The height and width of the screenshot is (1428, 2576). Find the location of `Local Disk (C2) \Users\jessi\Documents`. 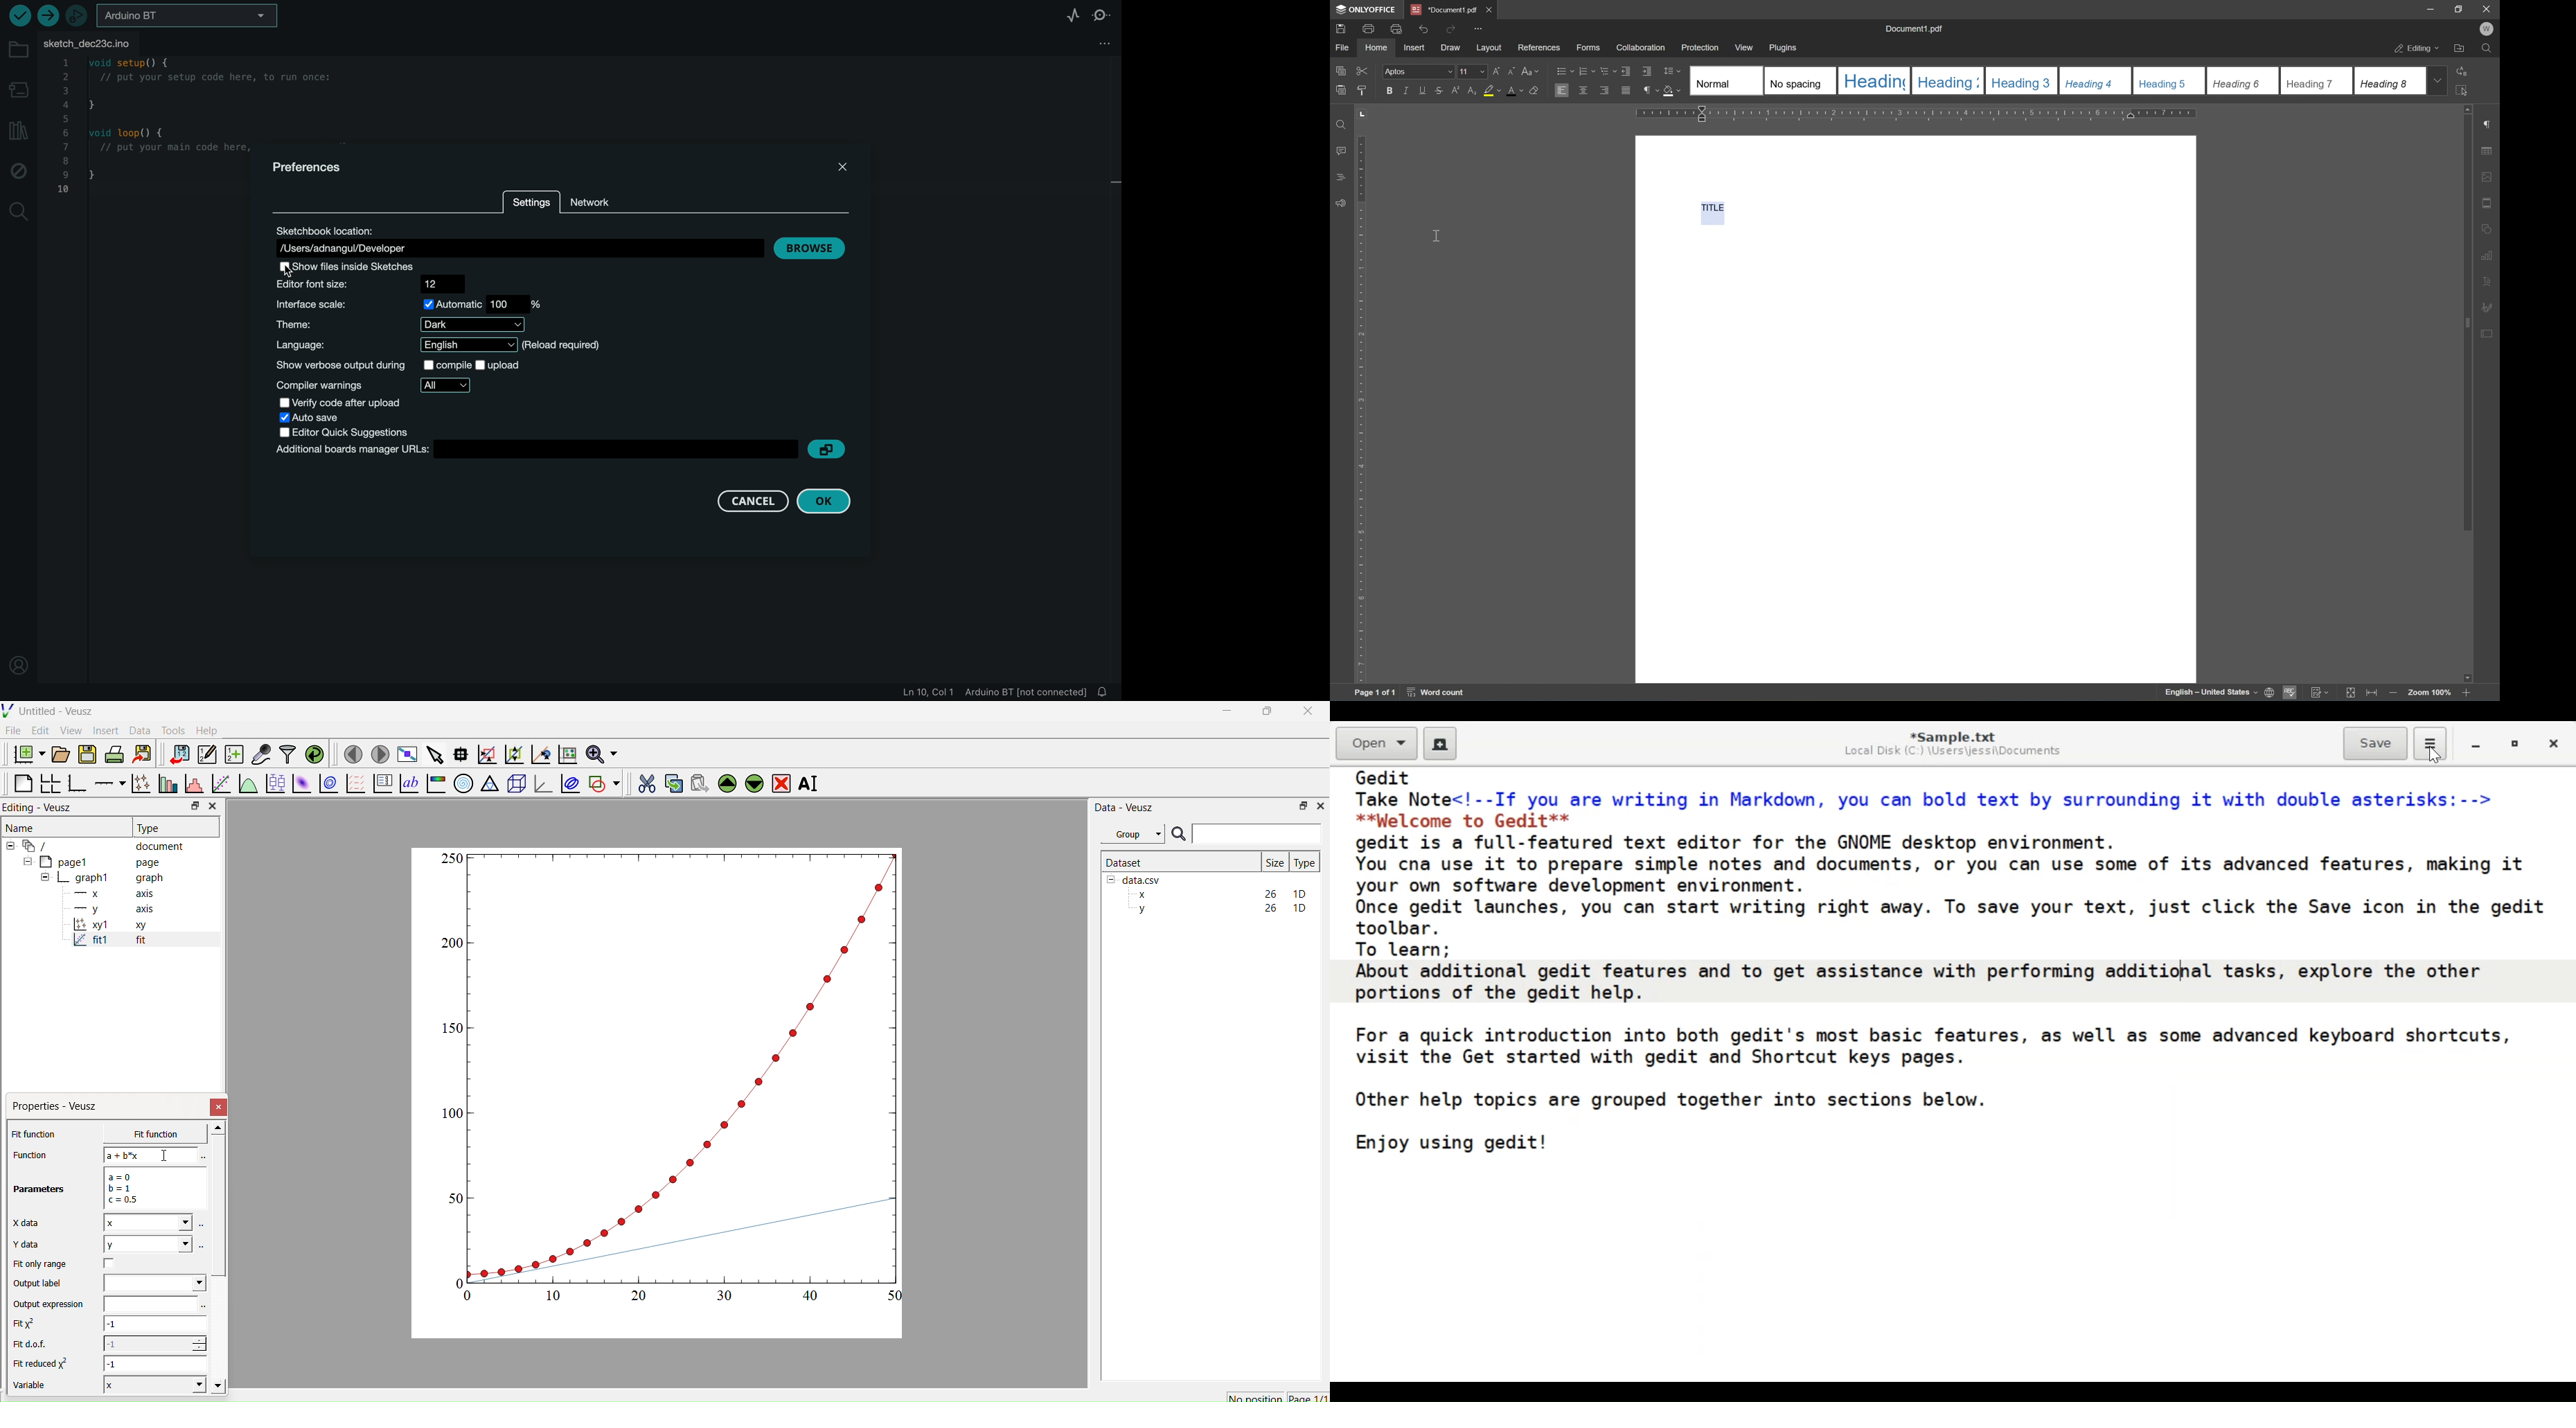

Local Disk (C2) \Users\jessi\Documents is located at coordinates (1950, 751).